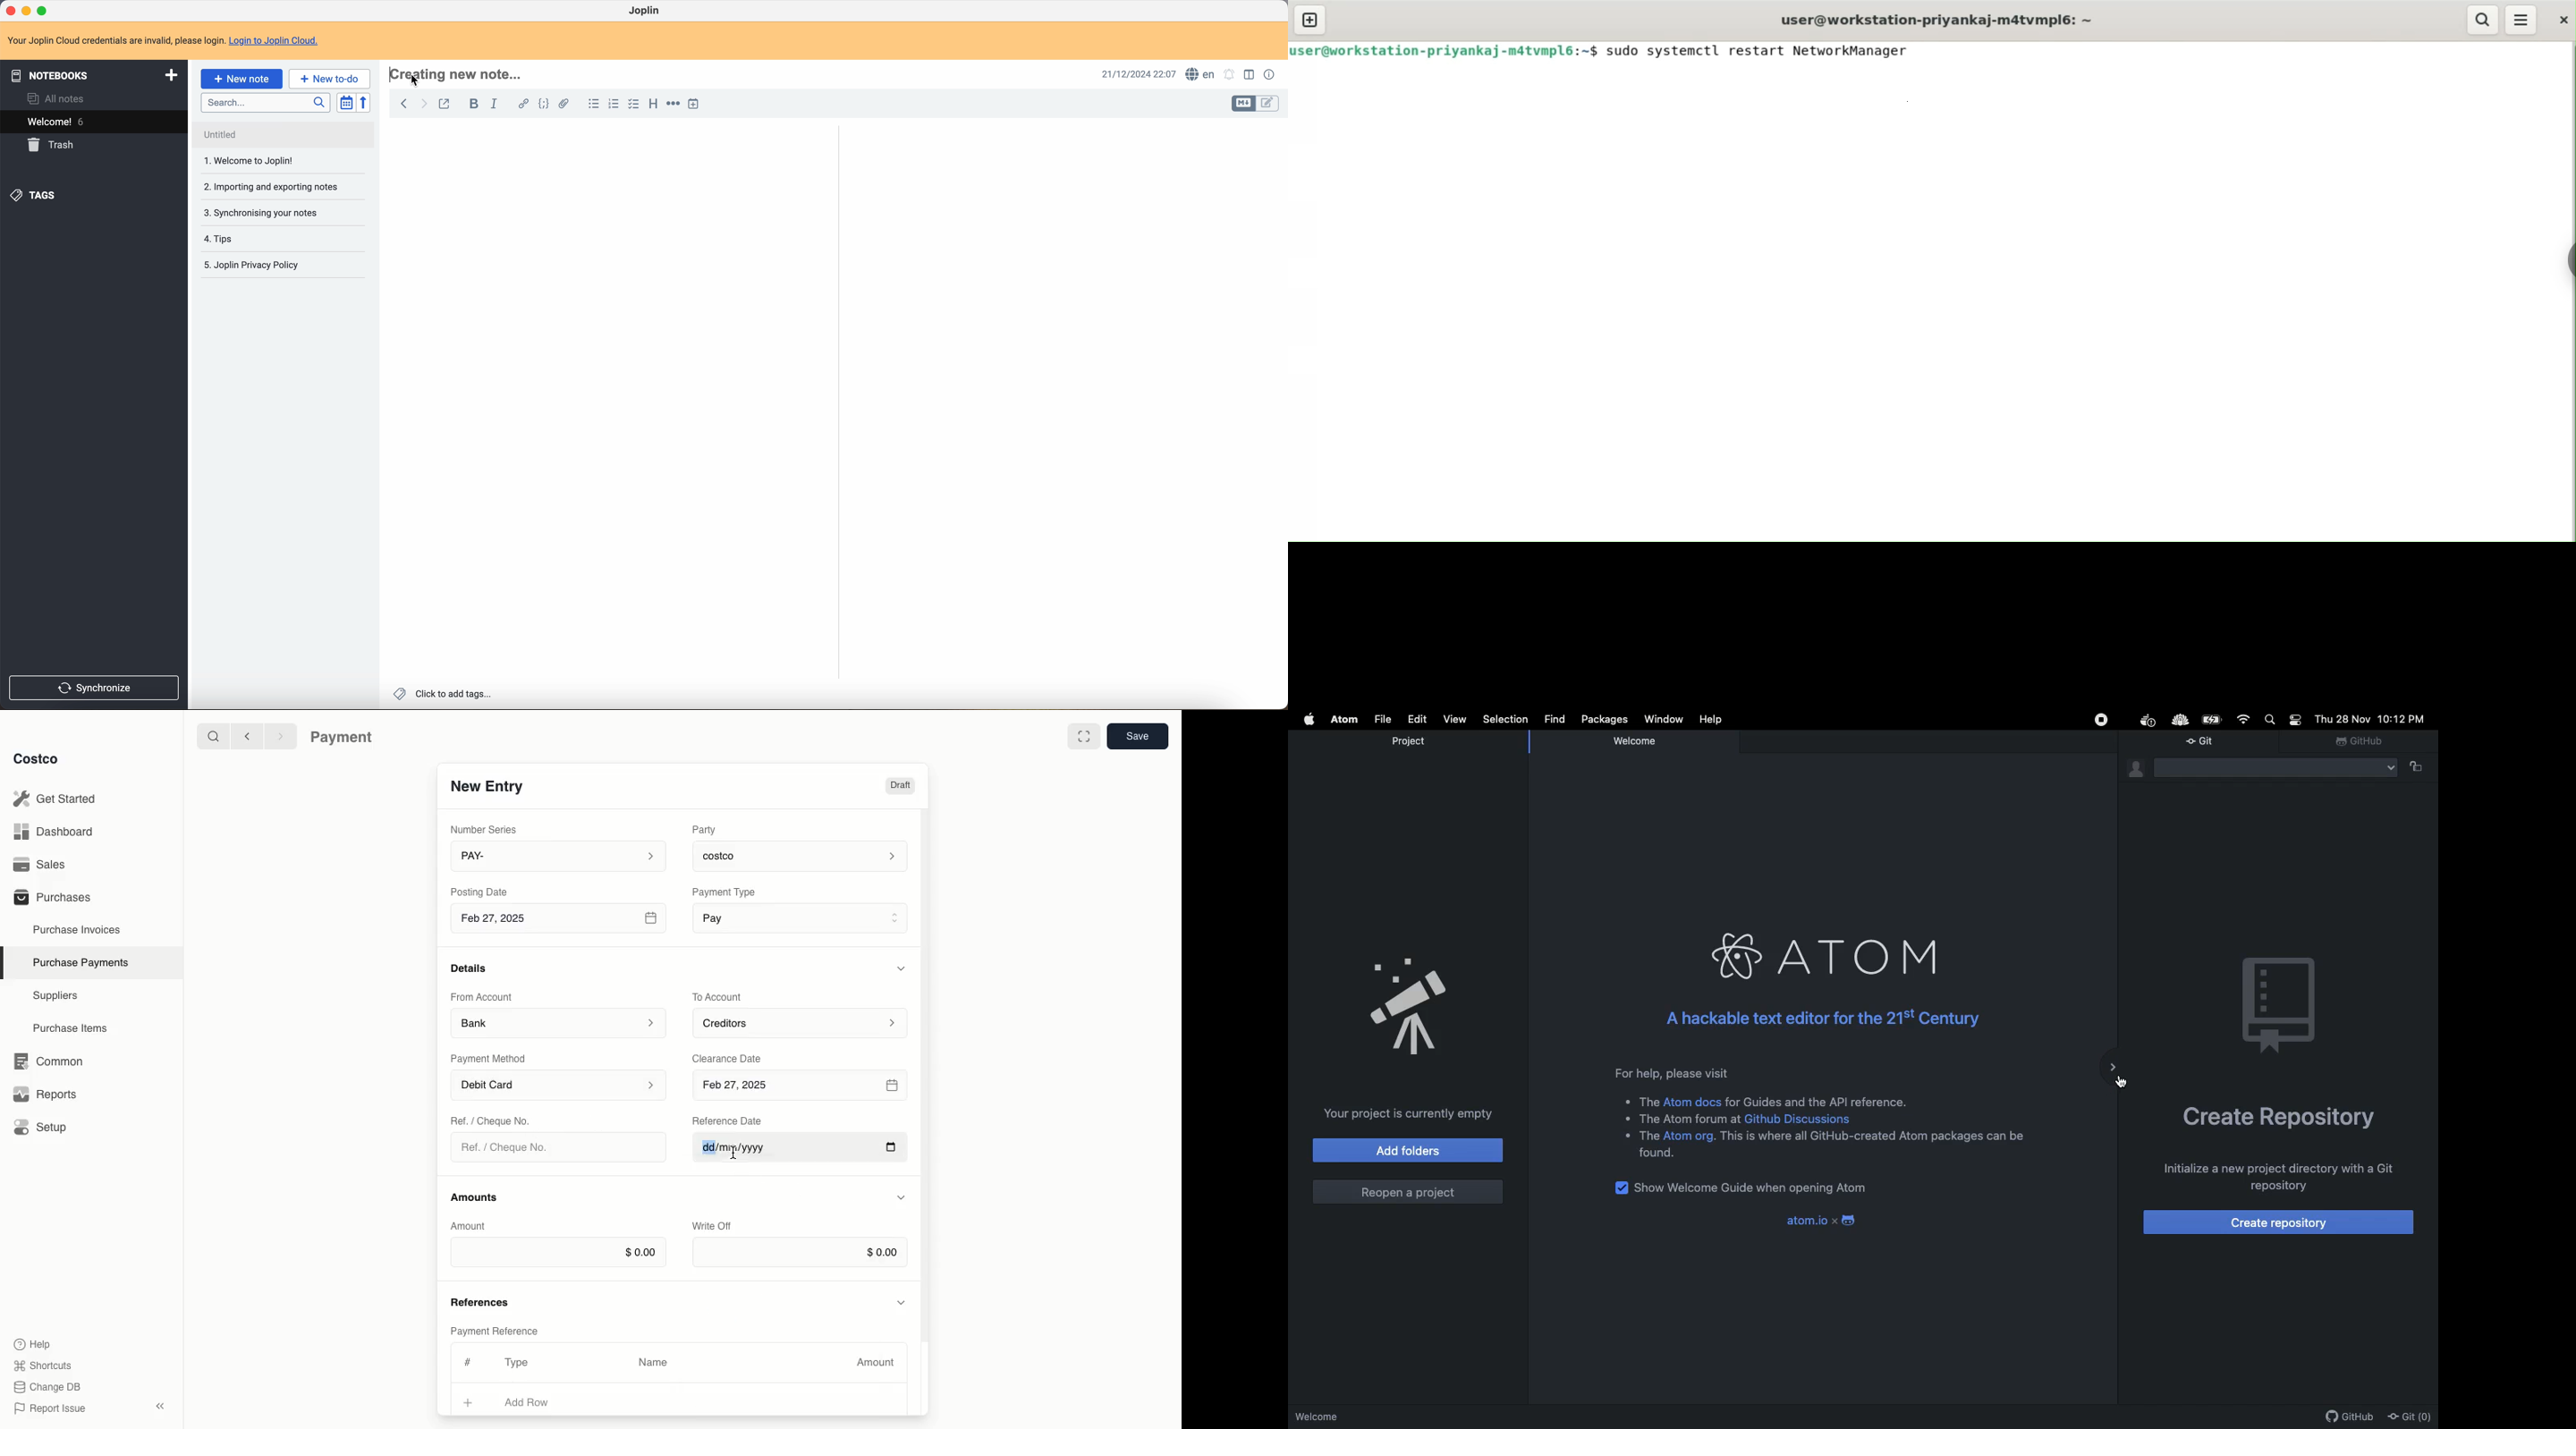 Image resolution: width=2576 pixels, height=1456 pixels. What do you see at coordinates (1135, 73) in the screenshot?
I see `date and hour` at bounding box center [1135, 73].